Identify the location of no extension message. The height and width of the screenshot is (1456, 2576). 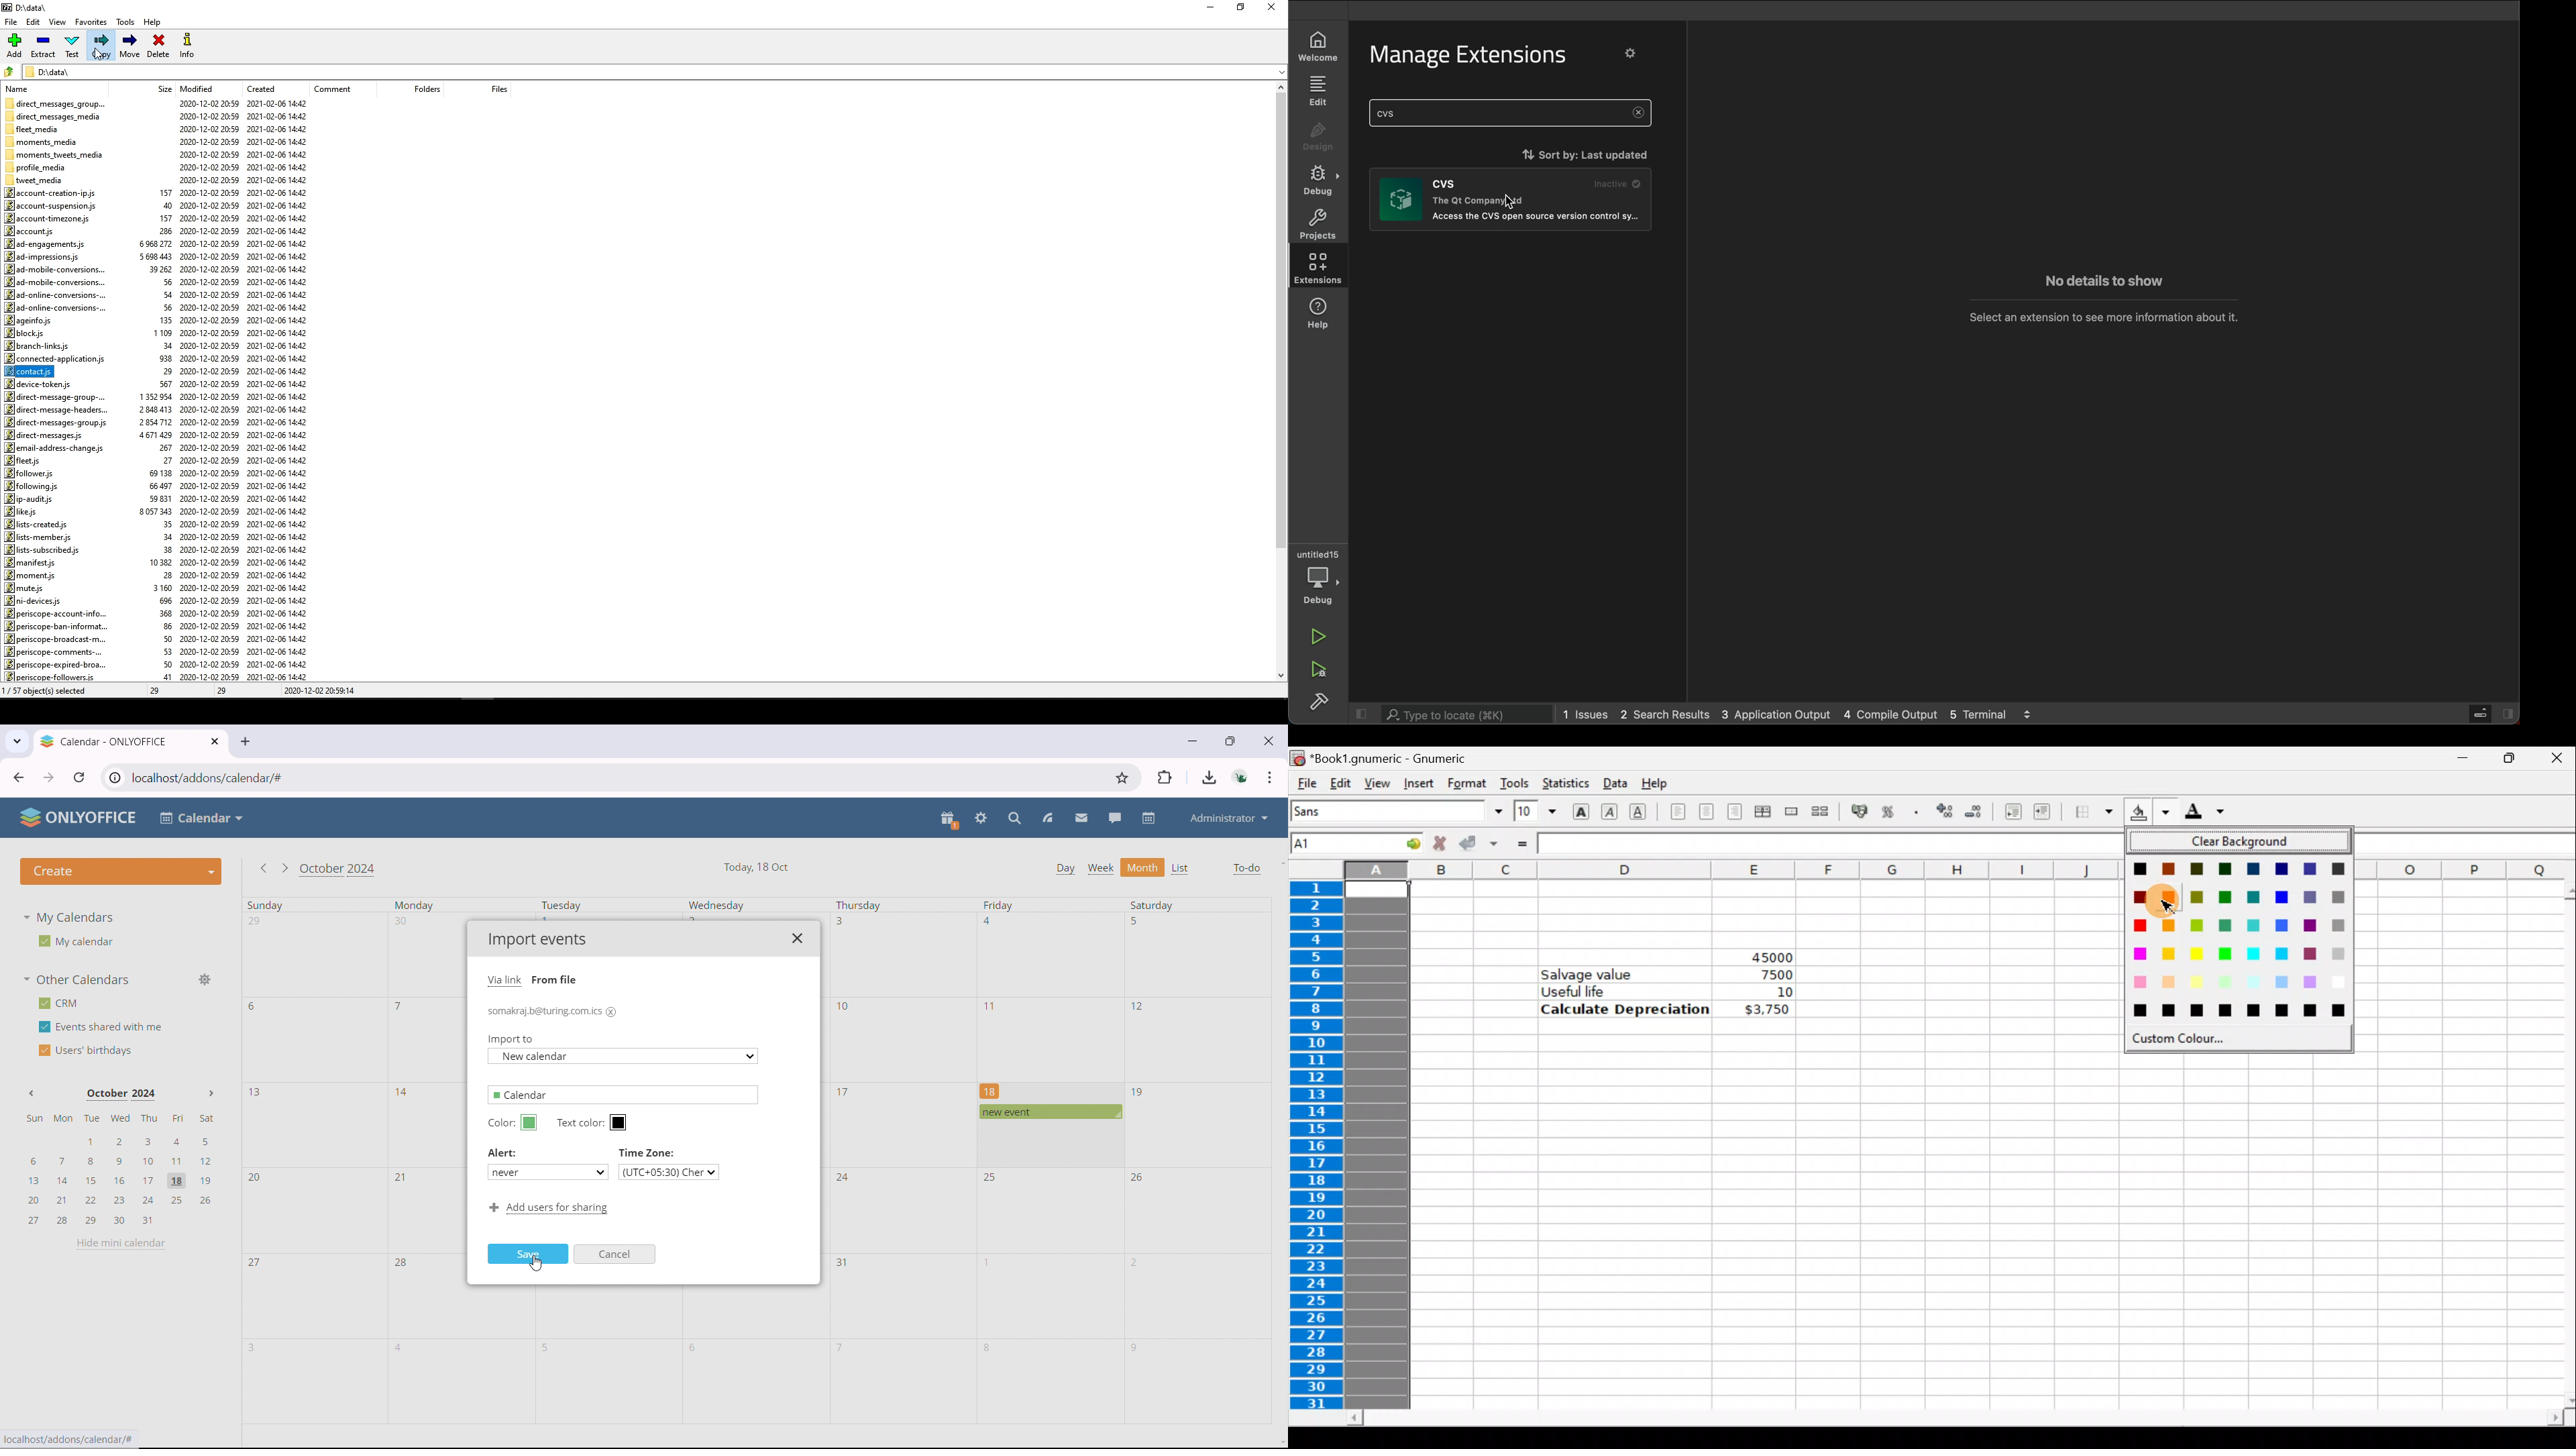
(2104, 316).